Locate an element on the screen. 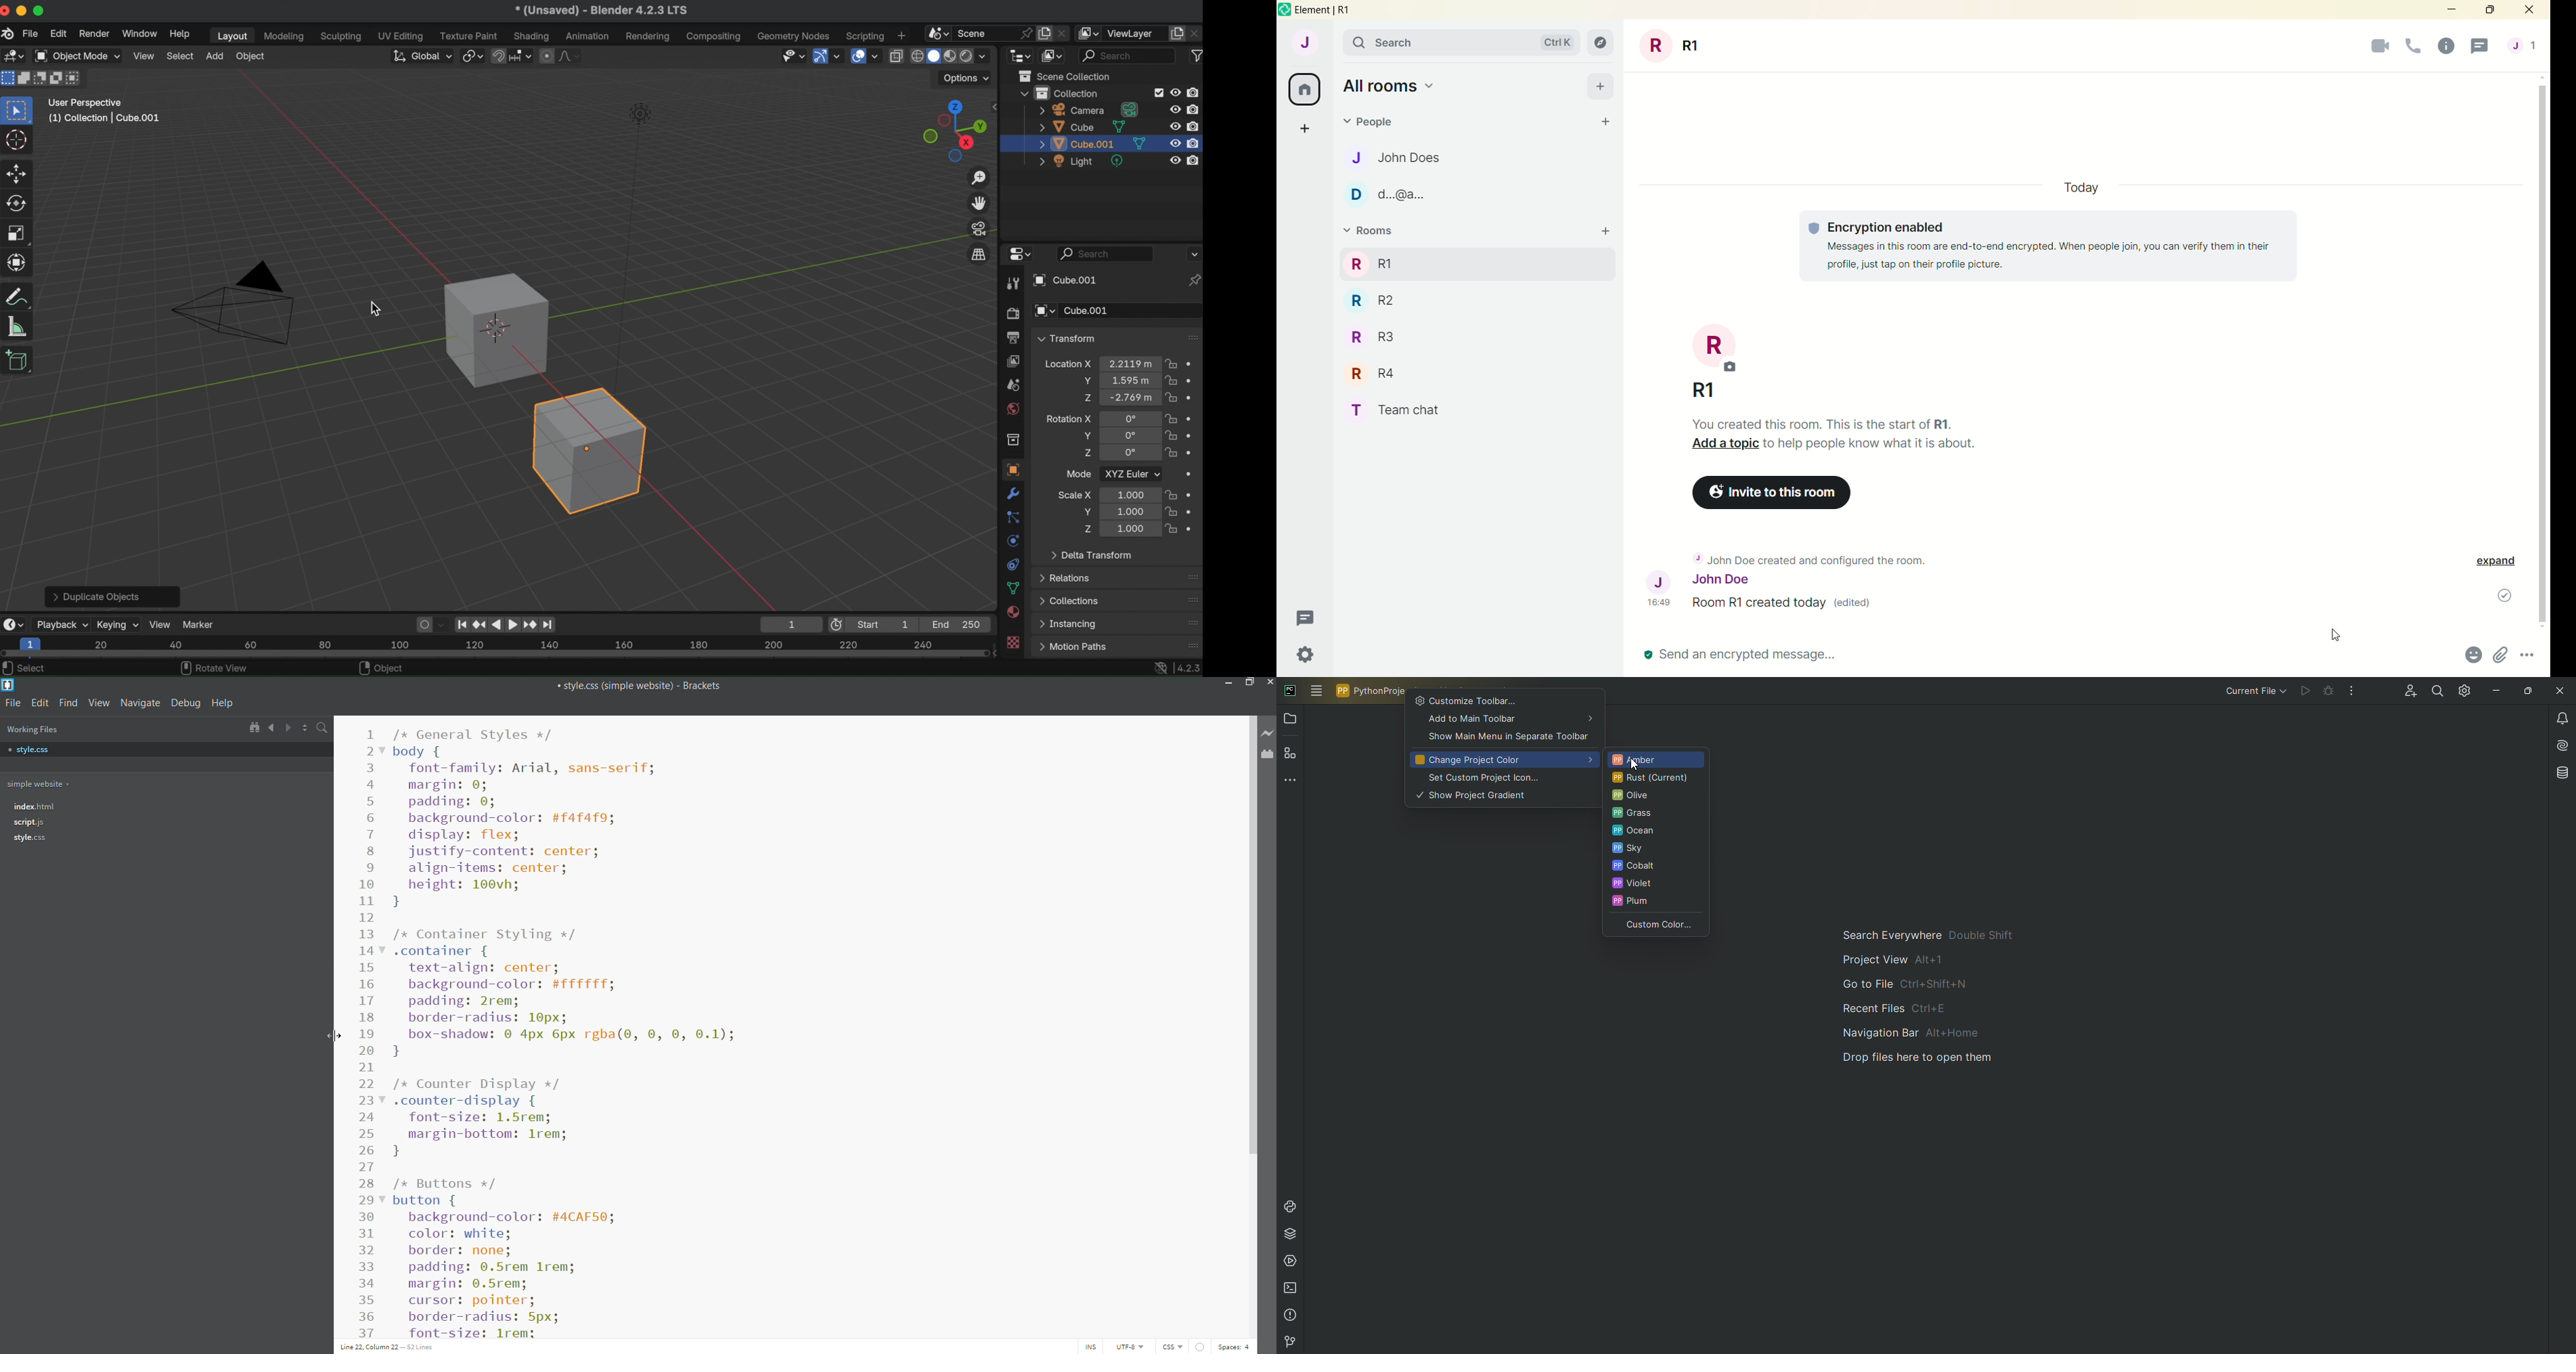  marker is located at coordinates (201, 623).